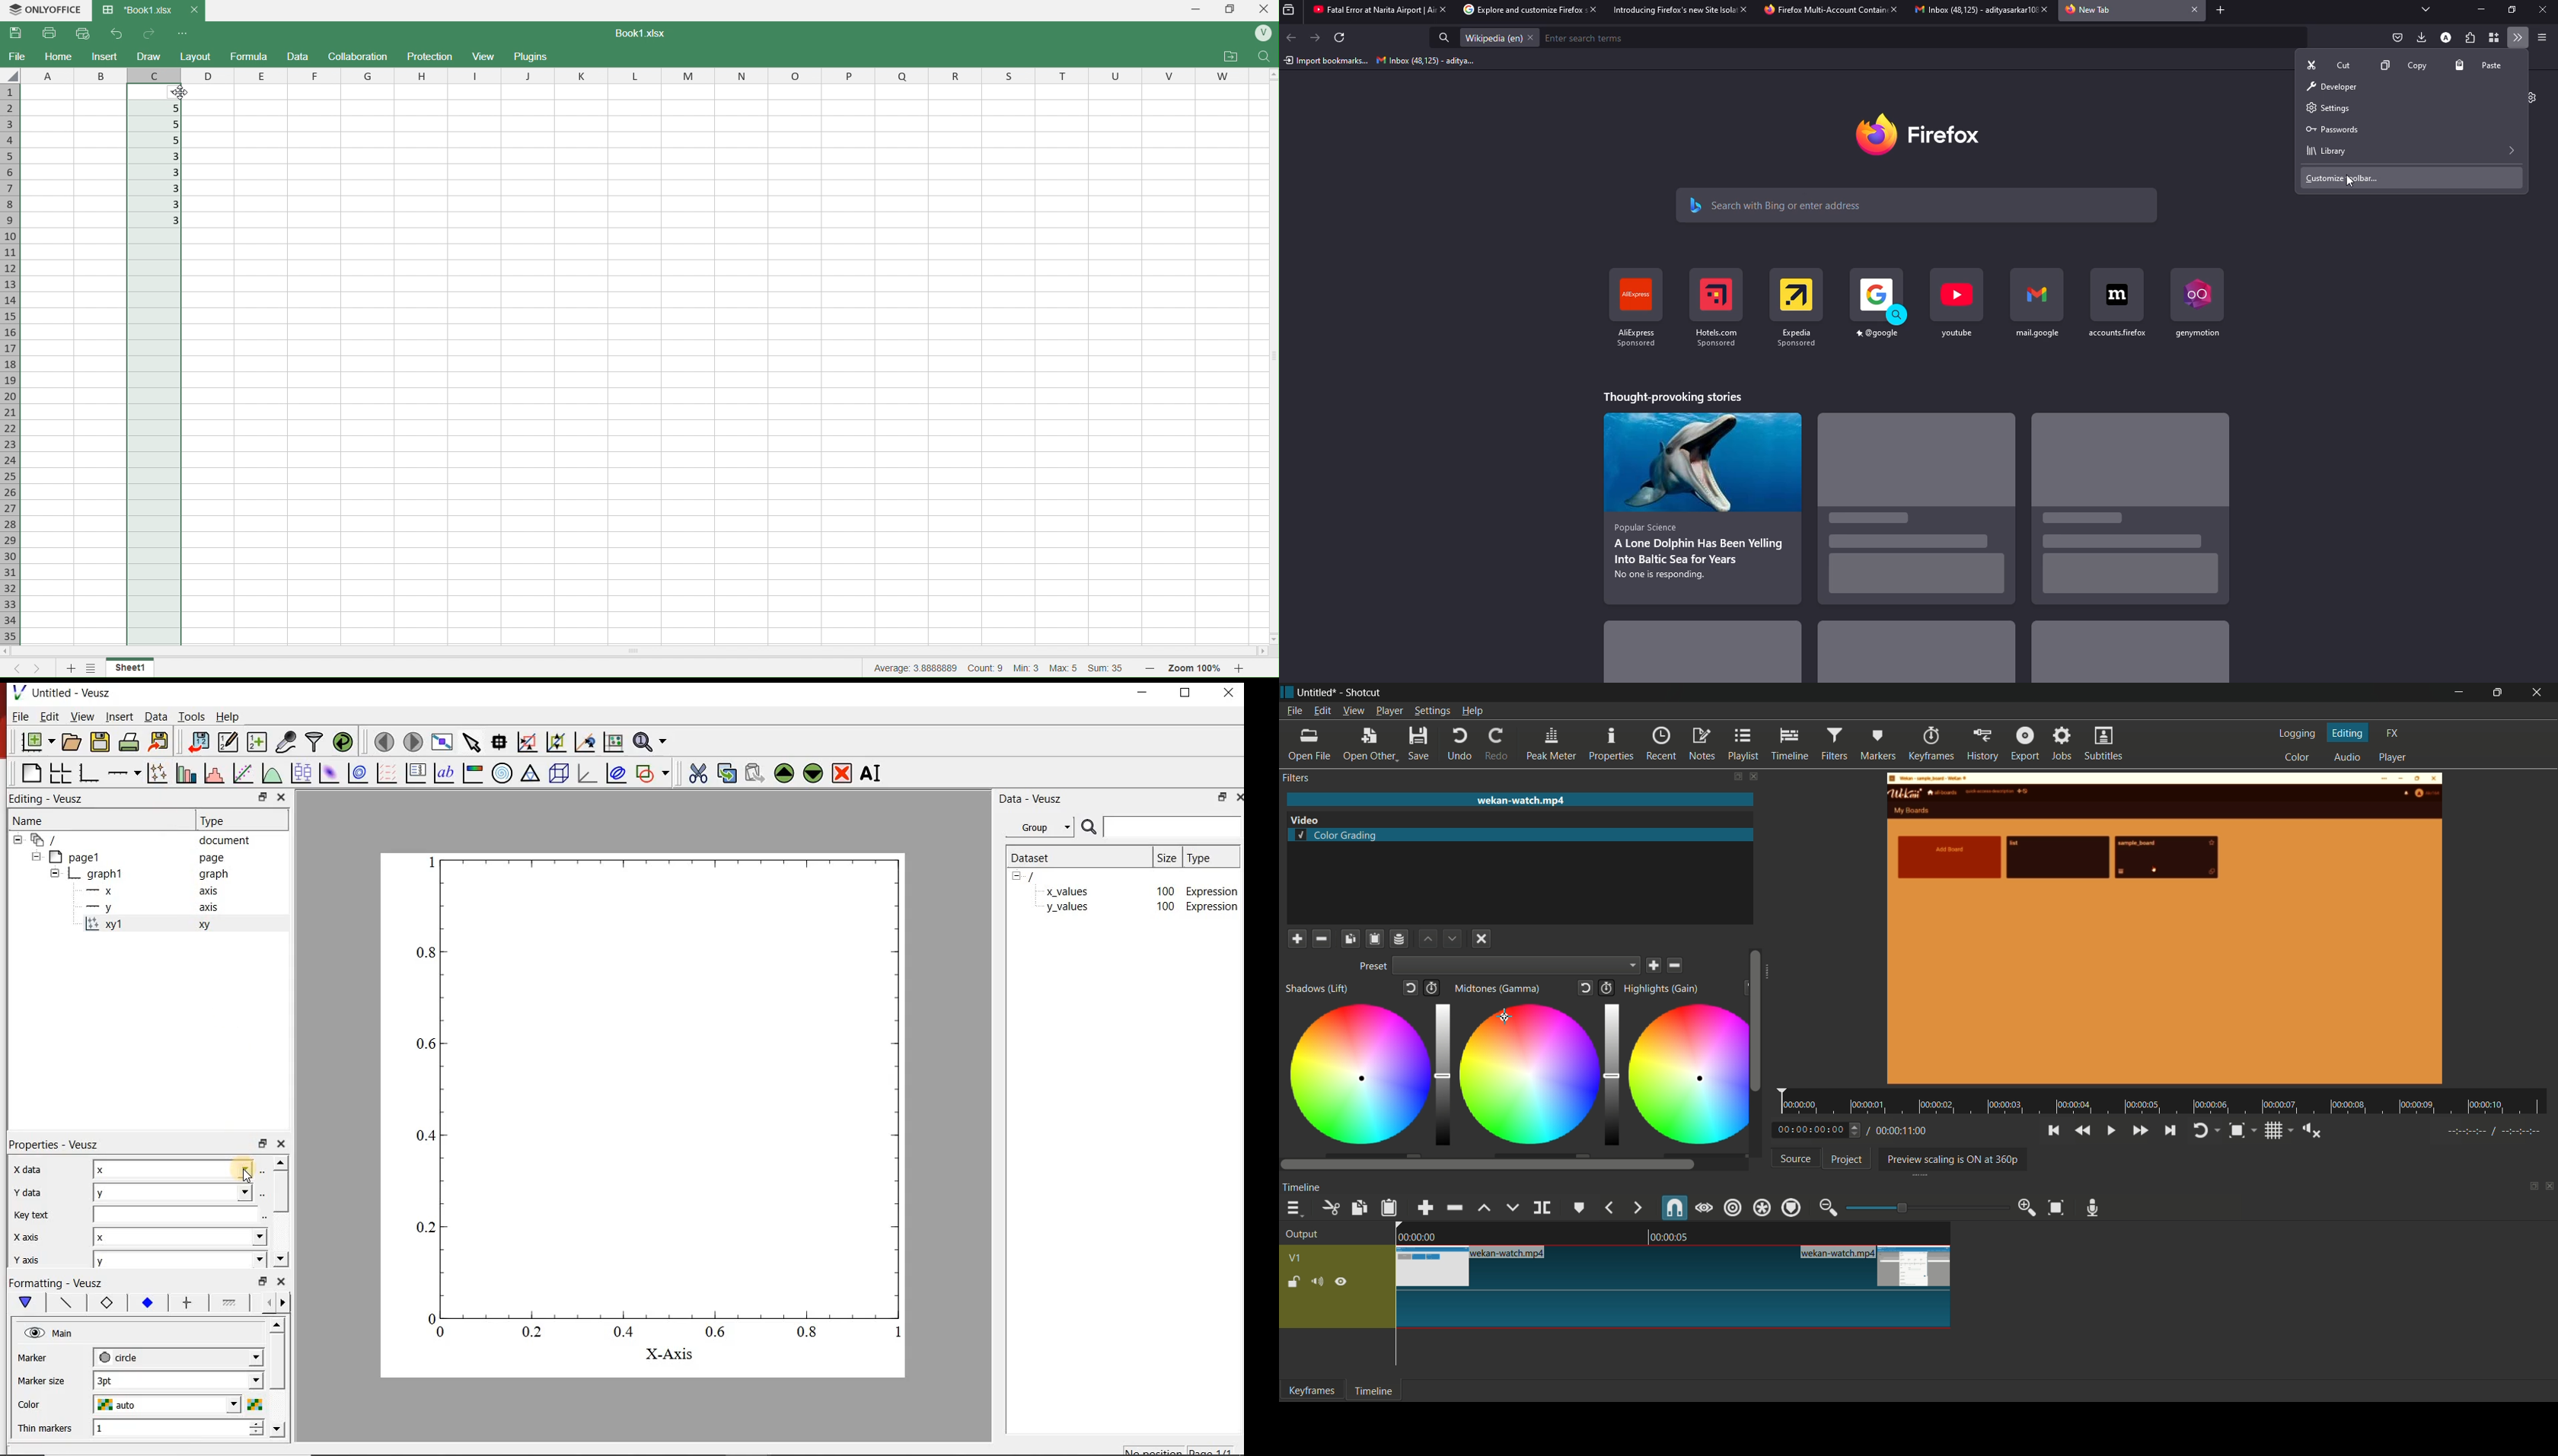 Image resolution: width=2576 pixels, height=1456 pixels. What do you see at coordinates (1291, 10) in the screenshot?
I see `view recent` at bounding box center [1291, 10].